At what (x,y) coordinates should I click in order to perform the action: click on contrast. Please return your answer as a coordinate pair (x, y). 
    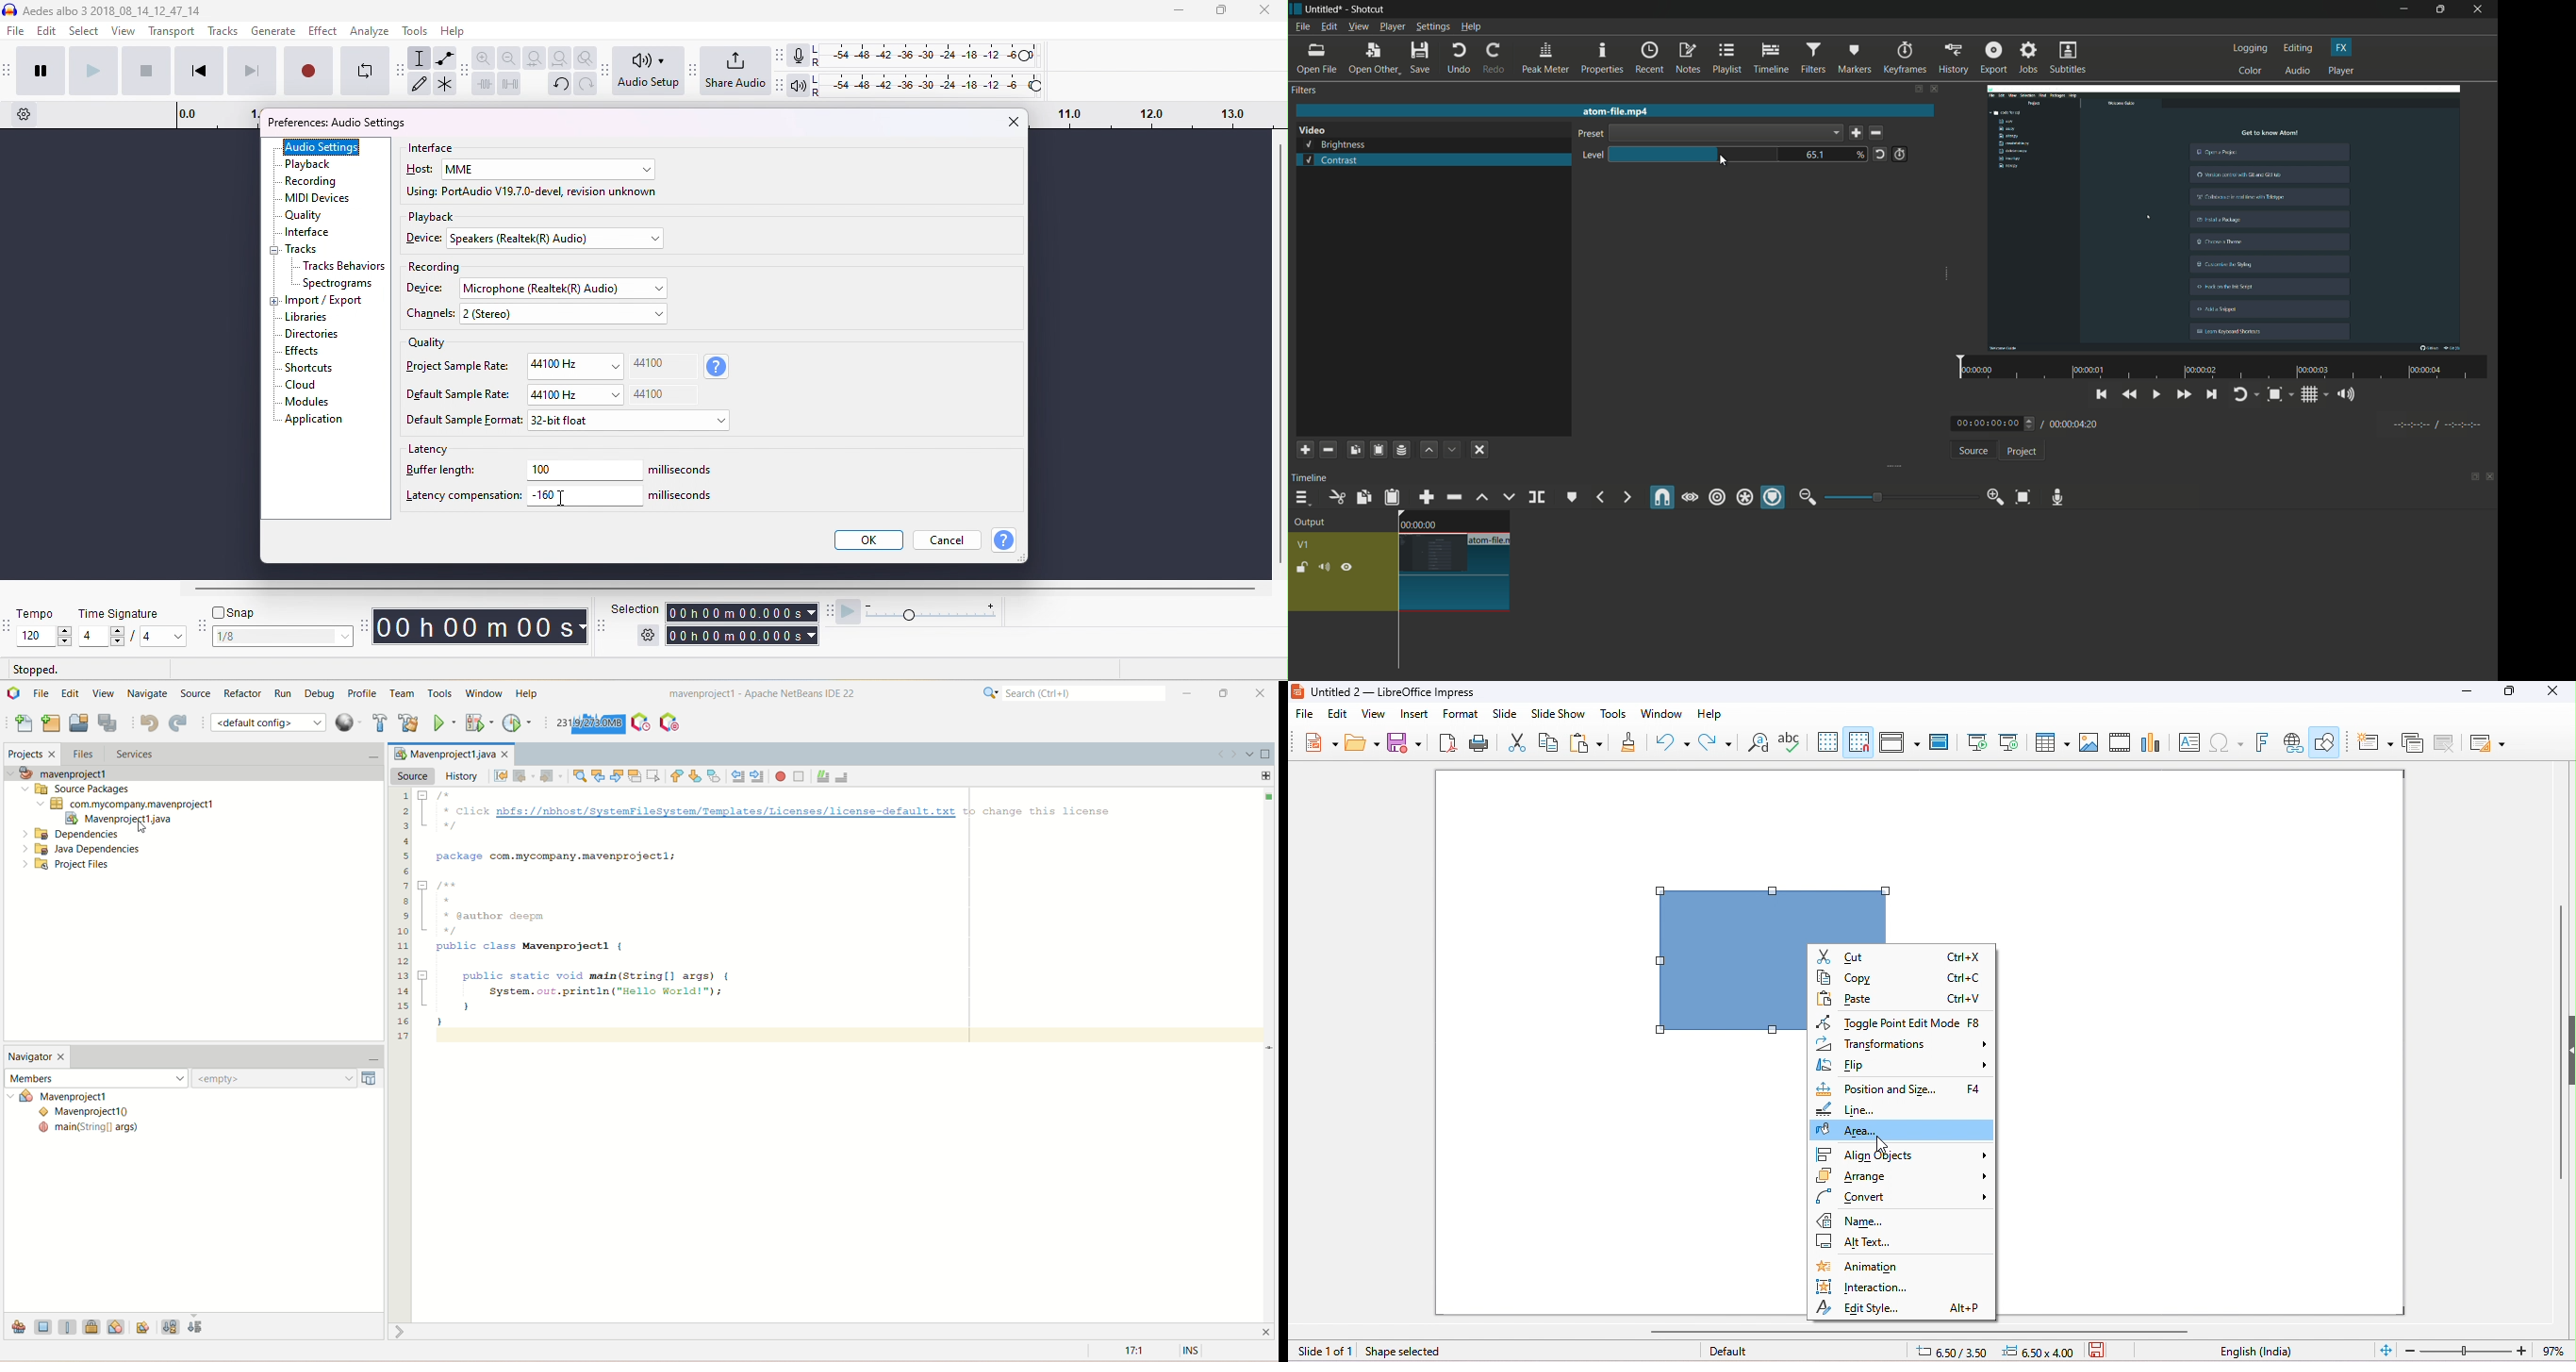
    Looking at the image, I should click on (1330, 160).